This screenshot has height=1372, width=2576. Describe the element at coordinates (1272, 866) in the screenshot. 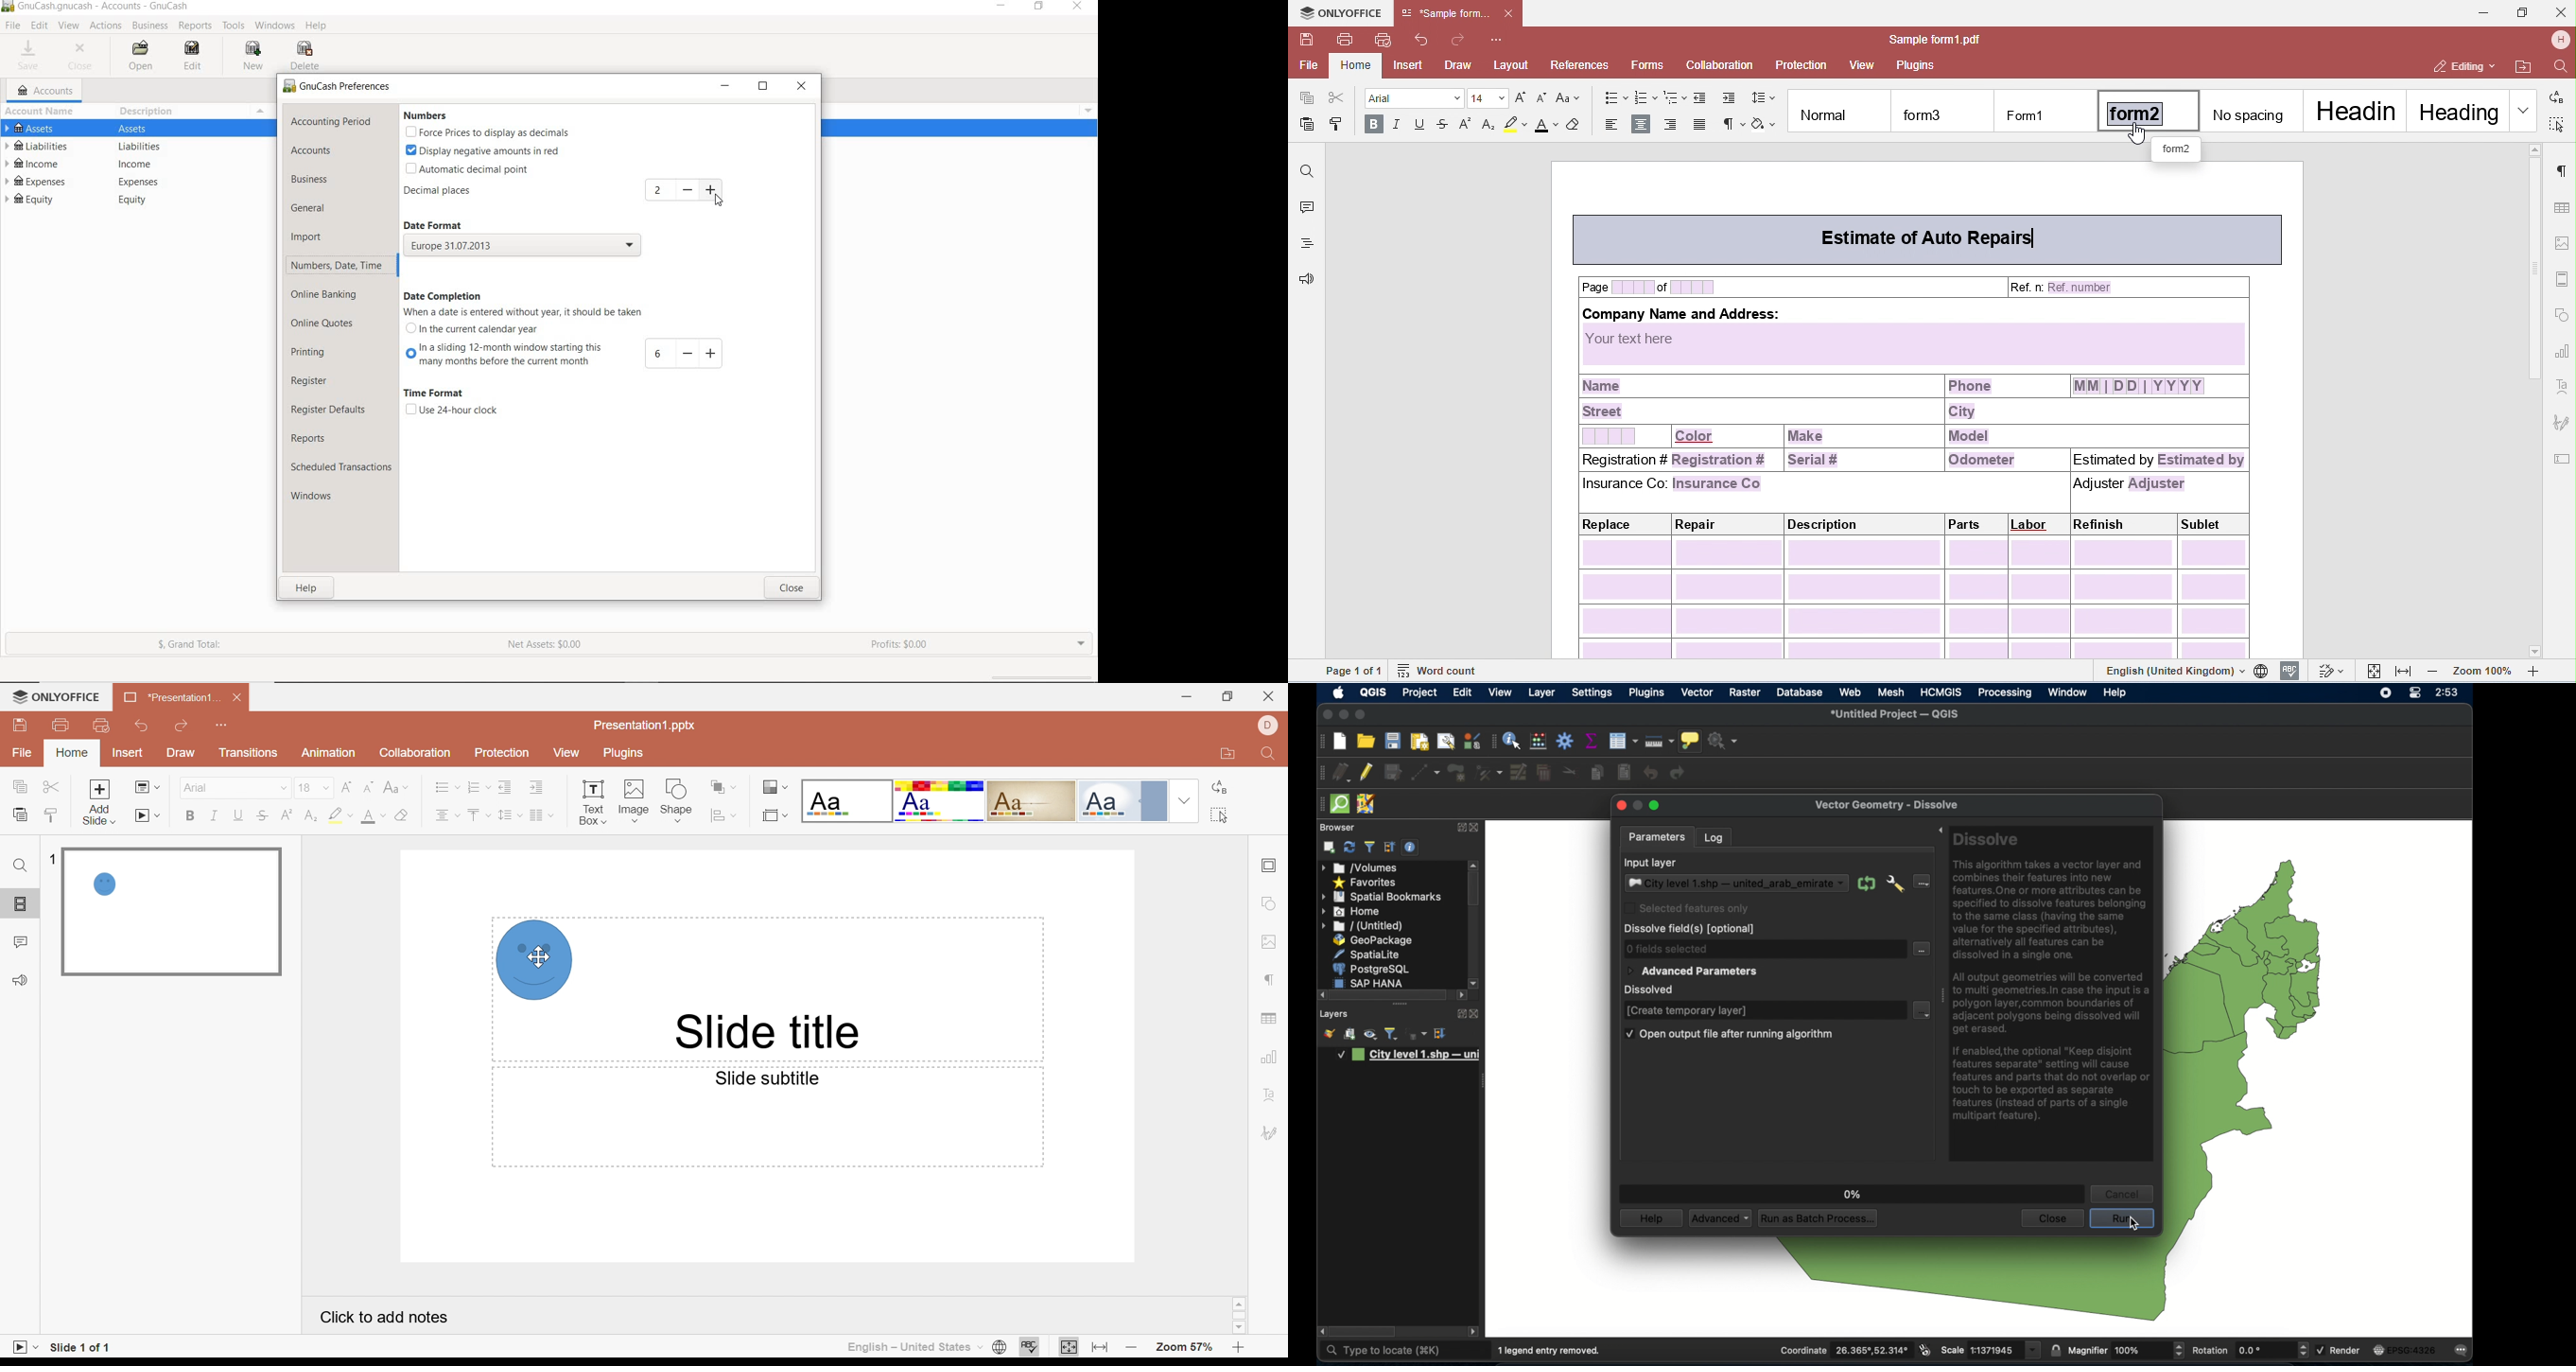

I see `slide settings` at that location.